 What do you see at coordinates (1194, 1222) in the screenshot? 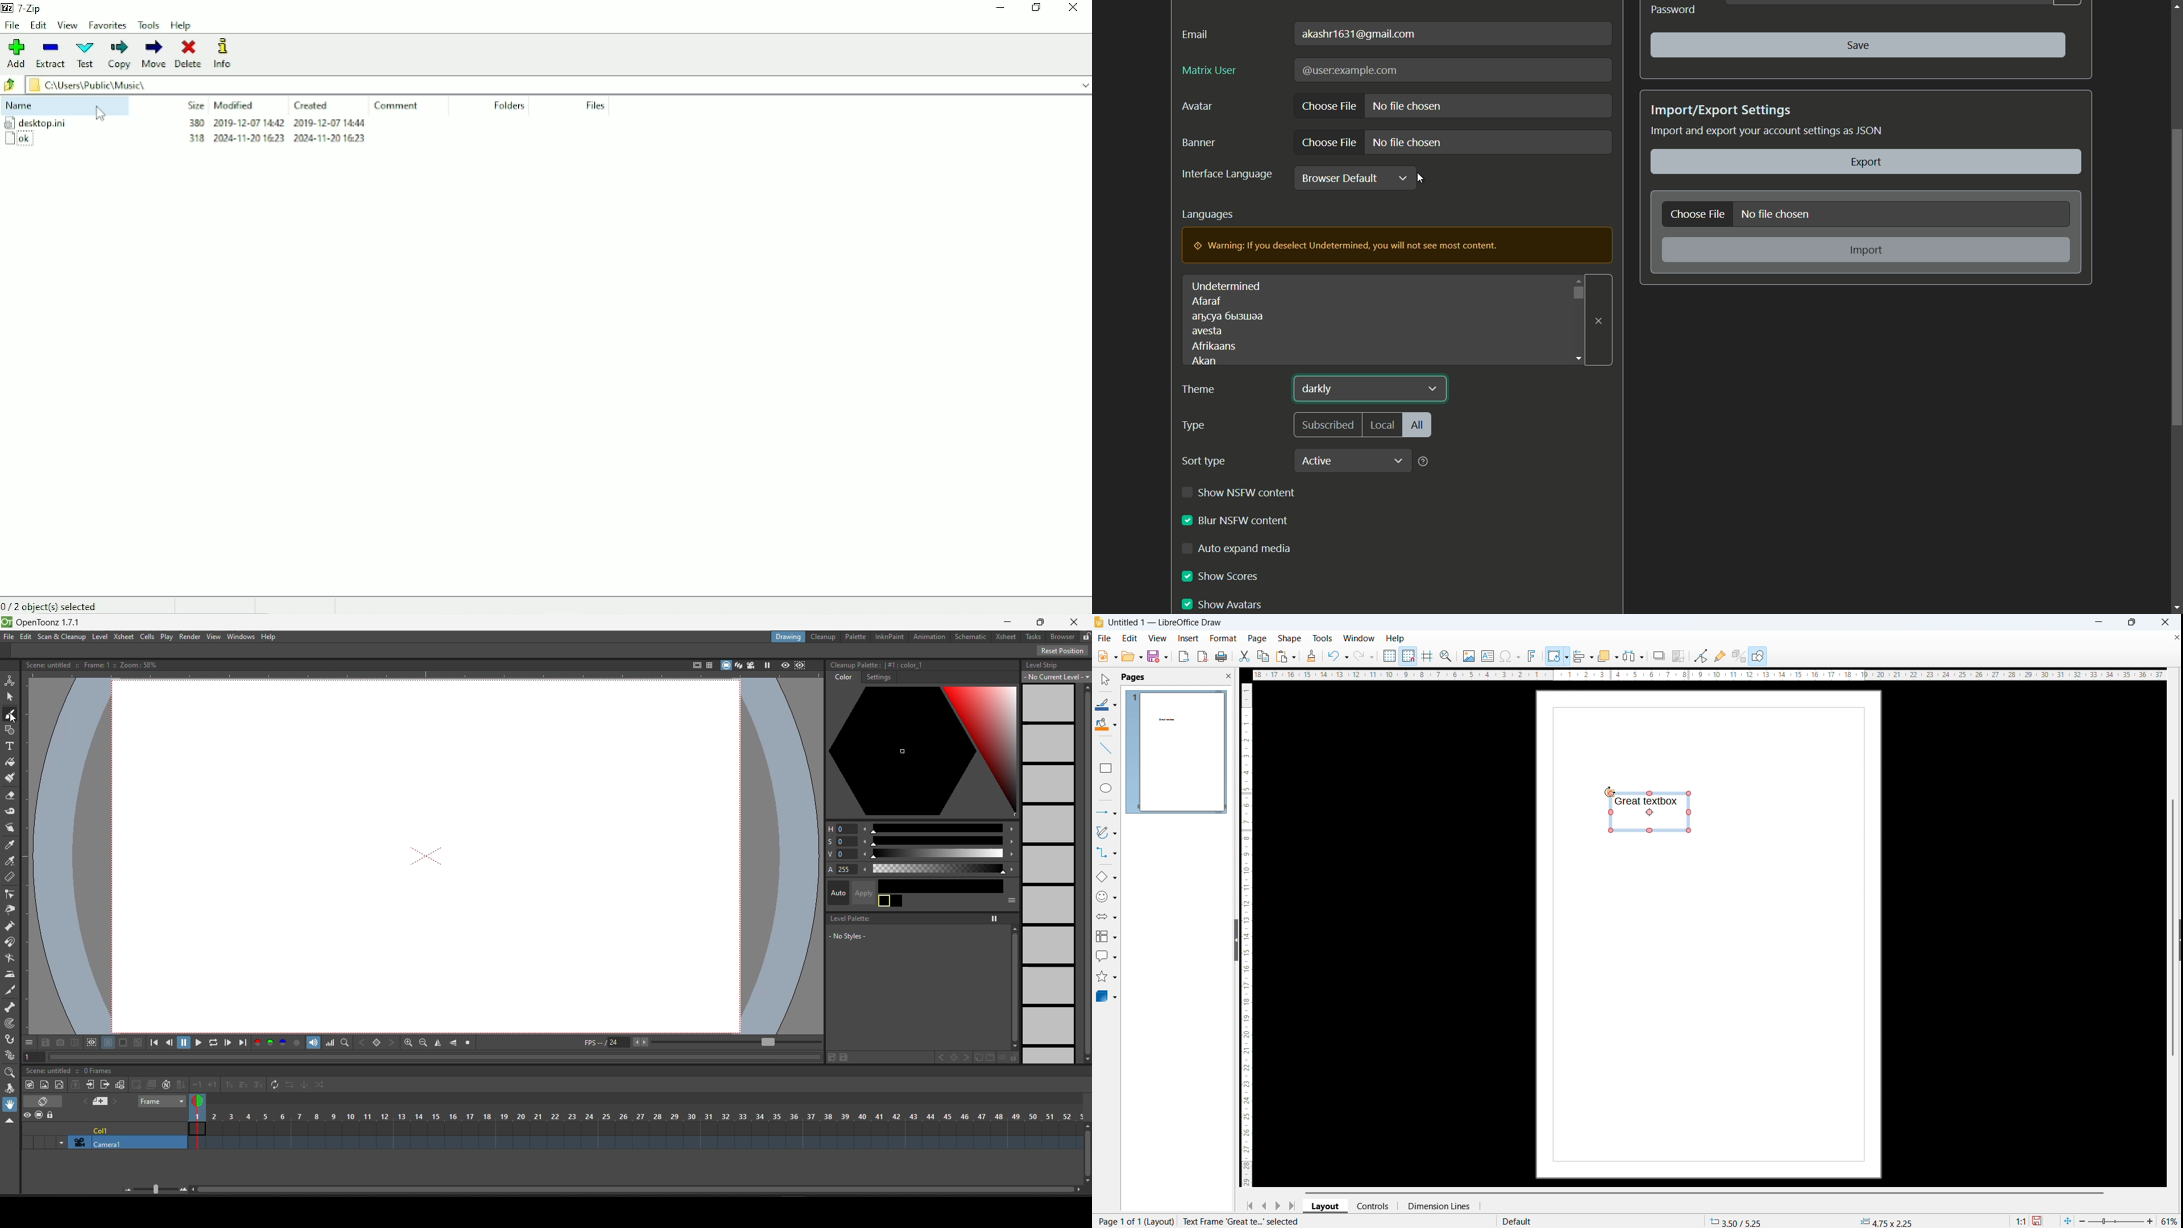
I see `page number` at bounding box center [1194, 1222].